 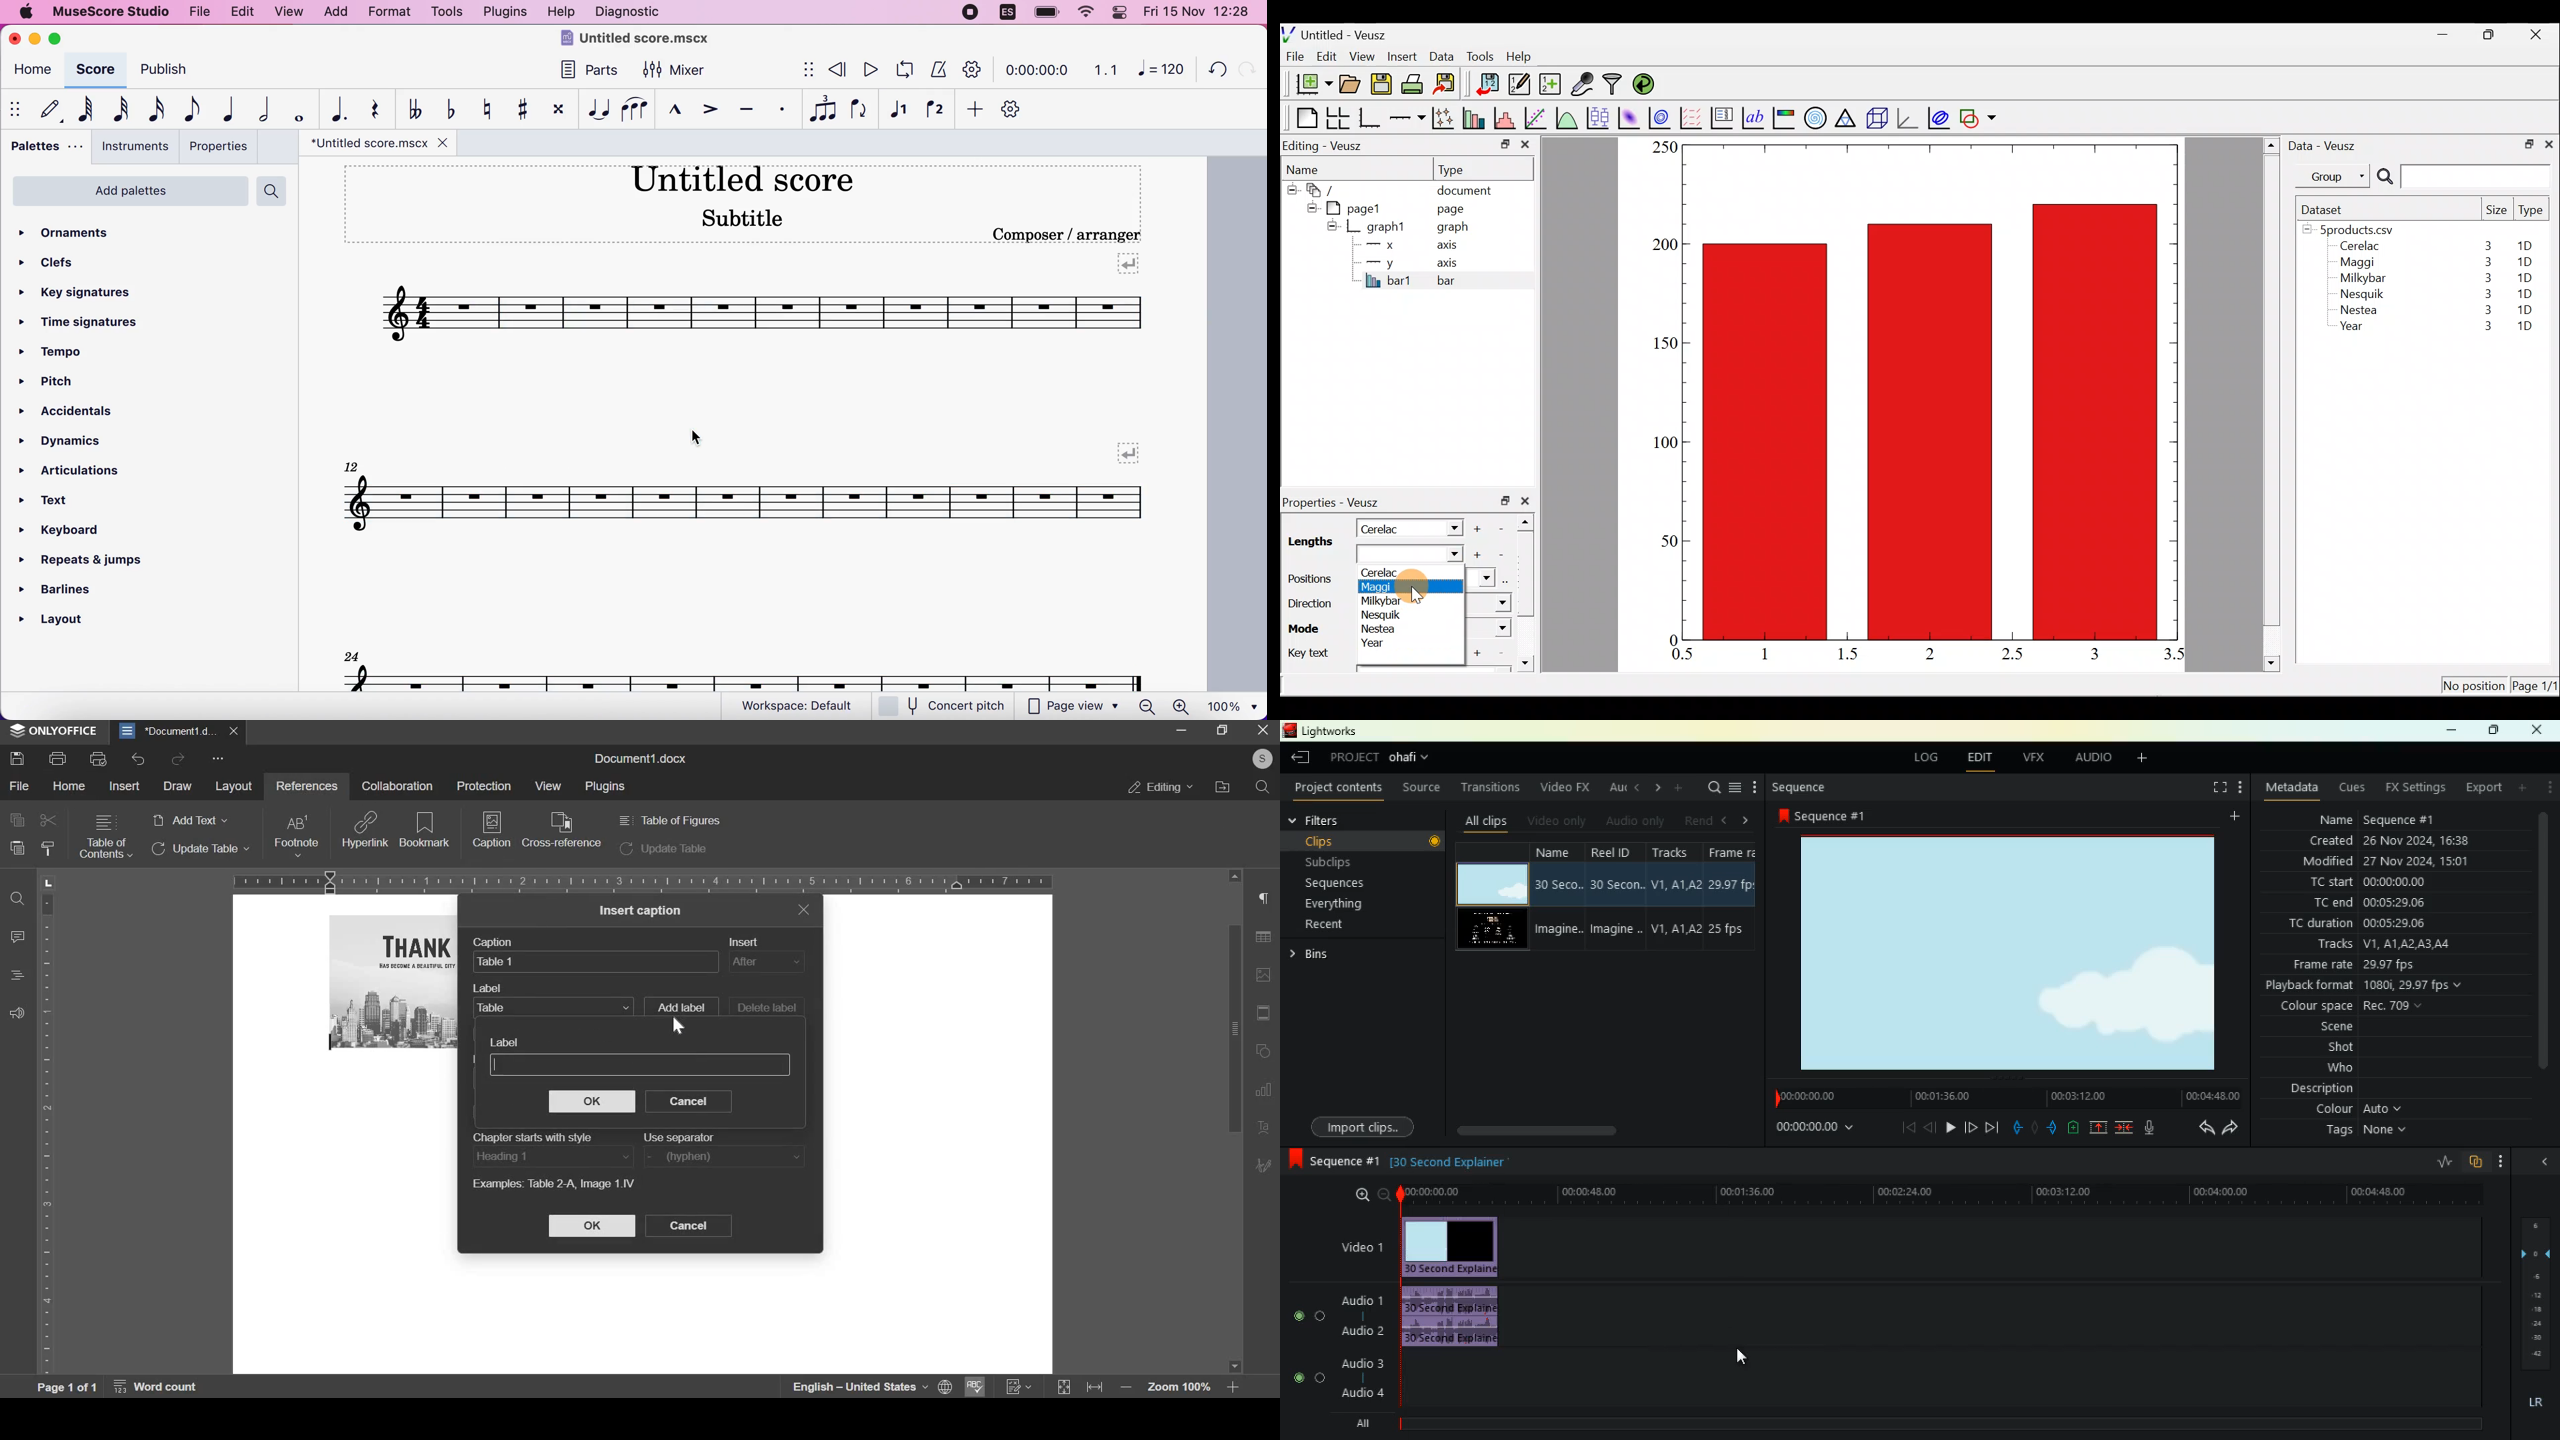 I want to click on 1.1, so click(x=1106, y=69).